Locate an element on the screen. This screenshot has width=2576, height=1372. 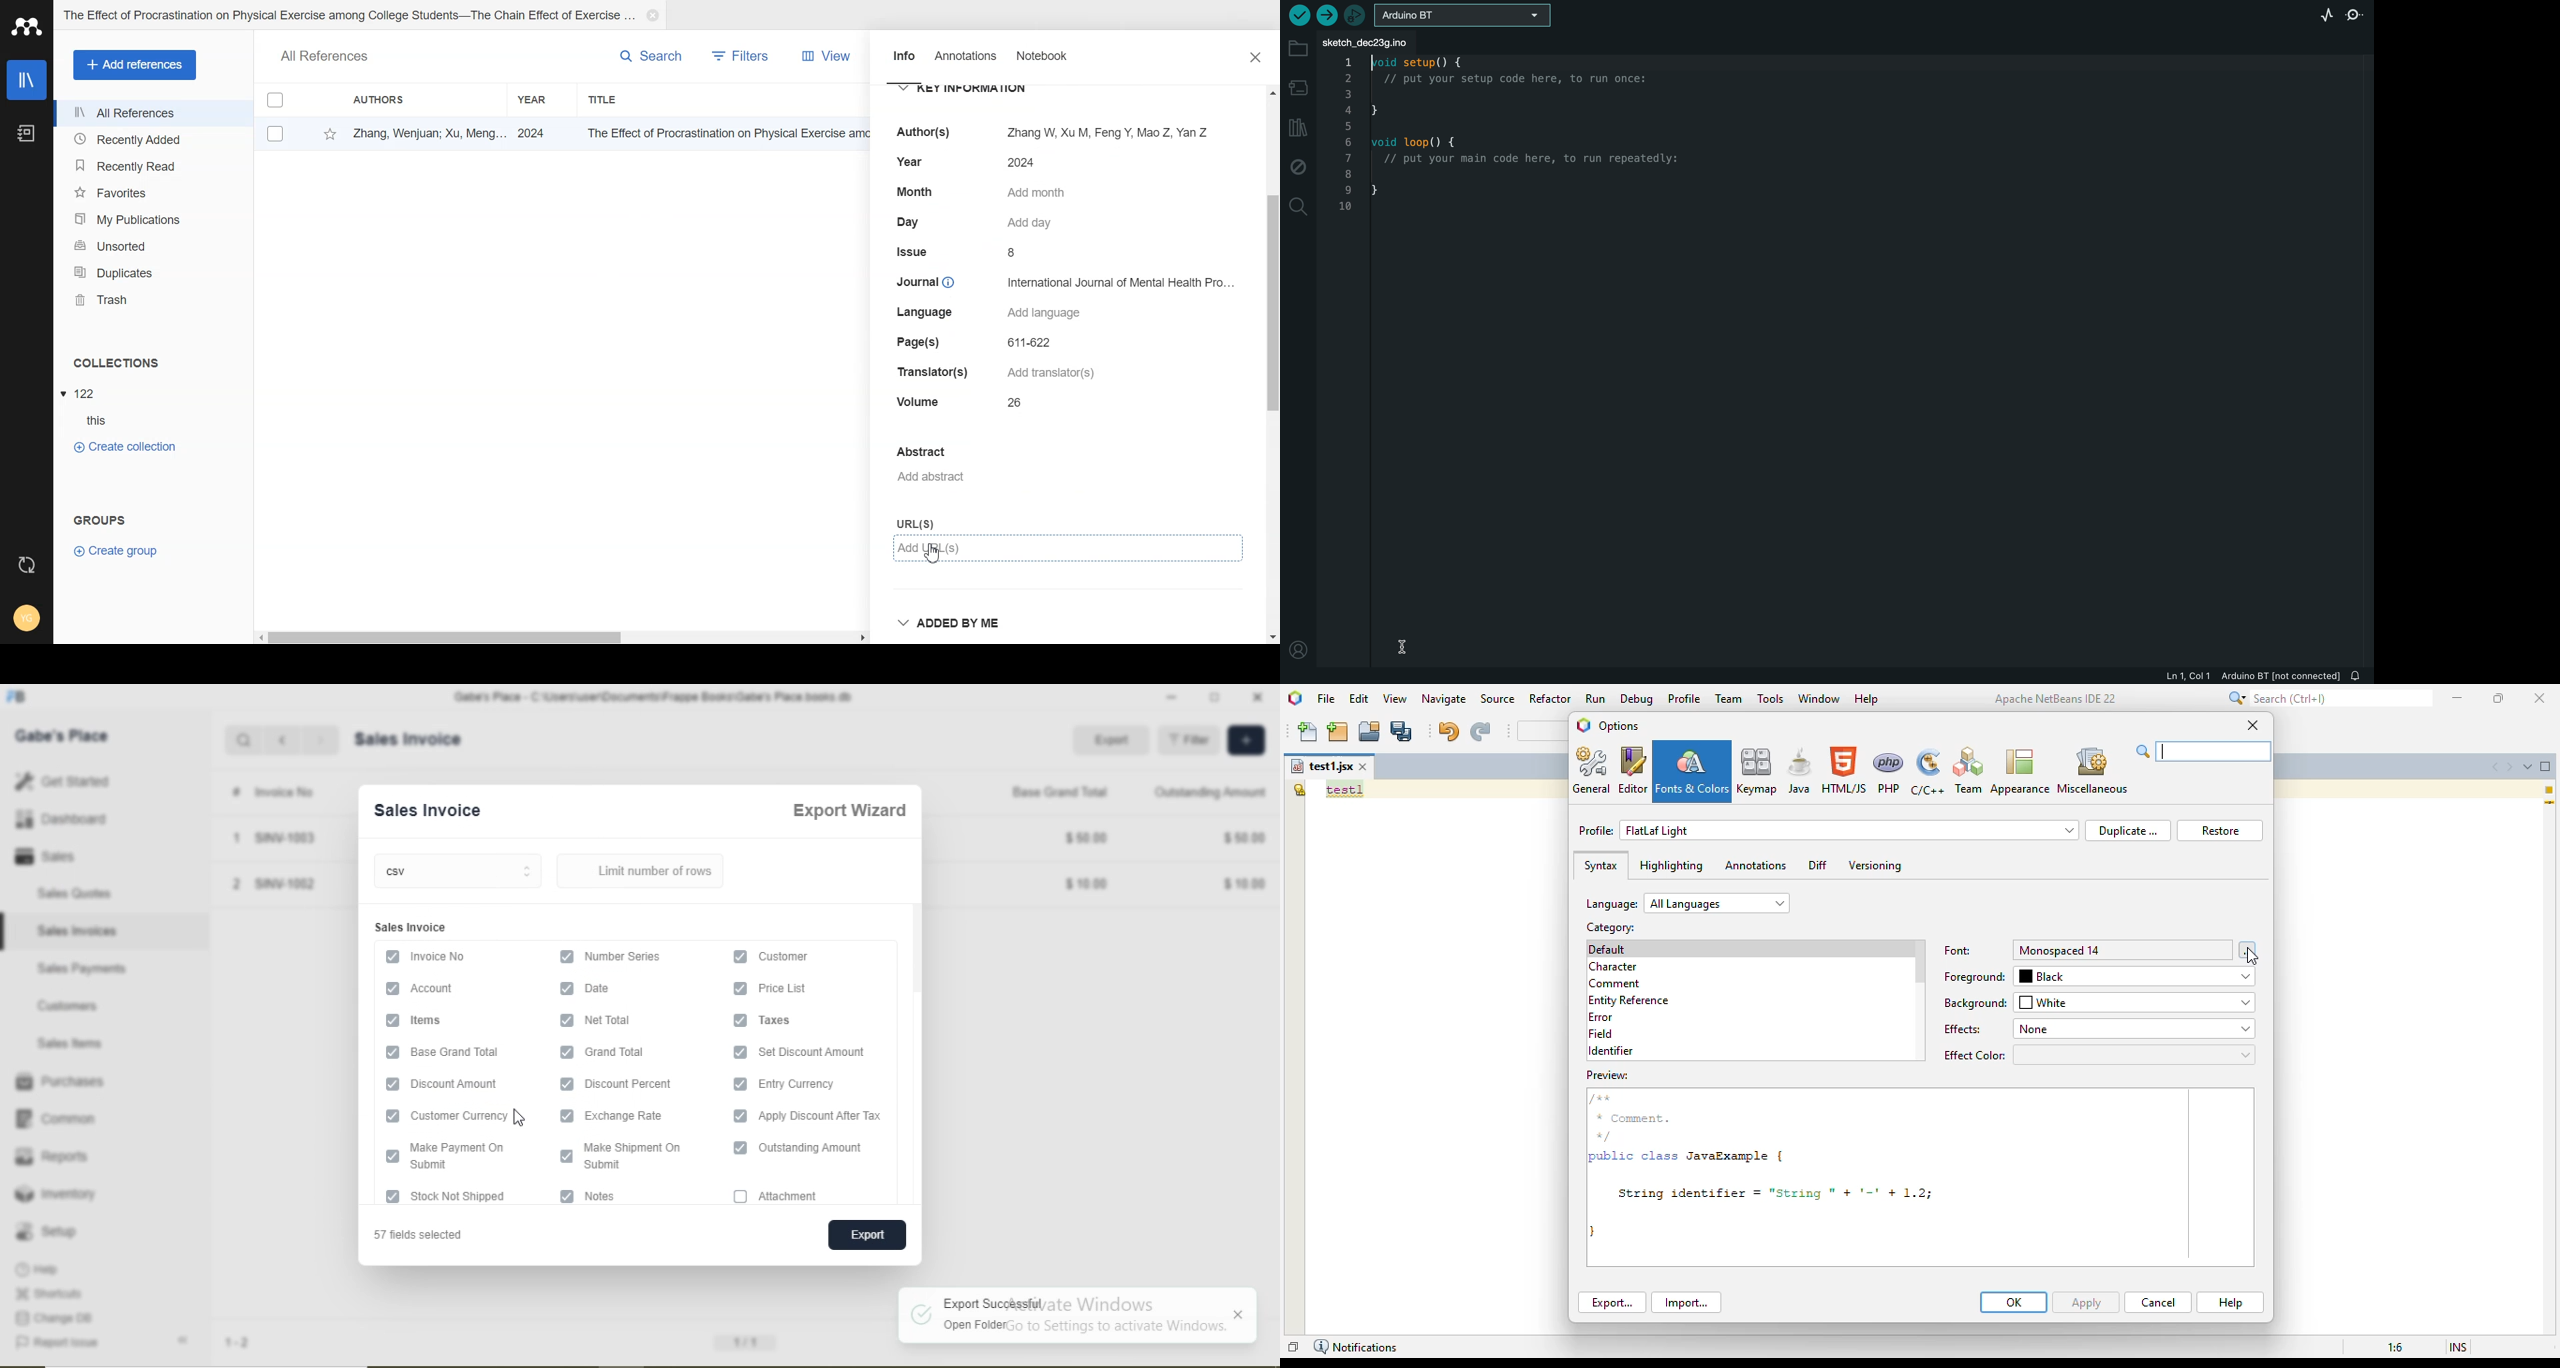
maximize window is located at coordinates (2546, 766).